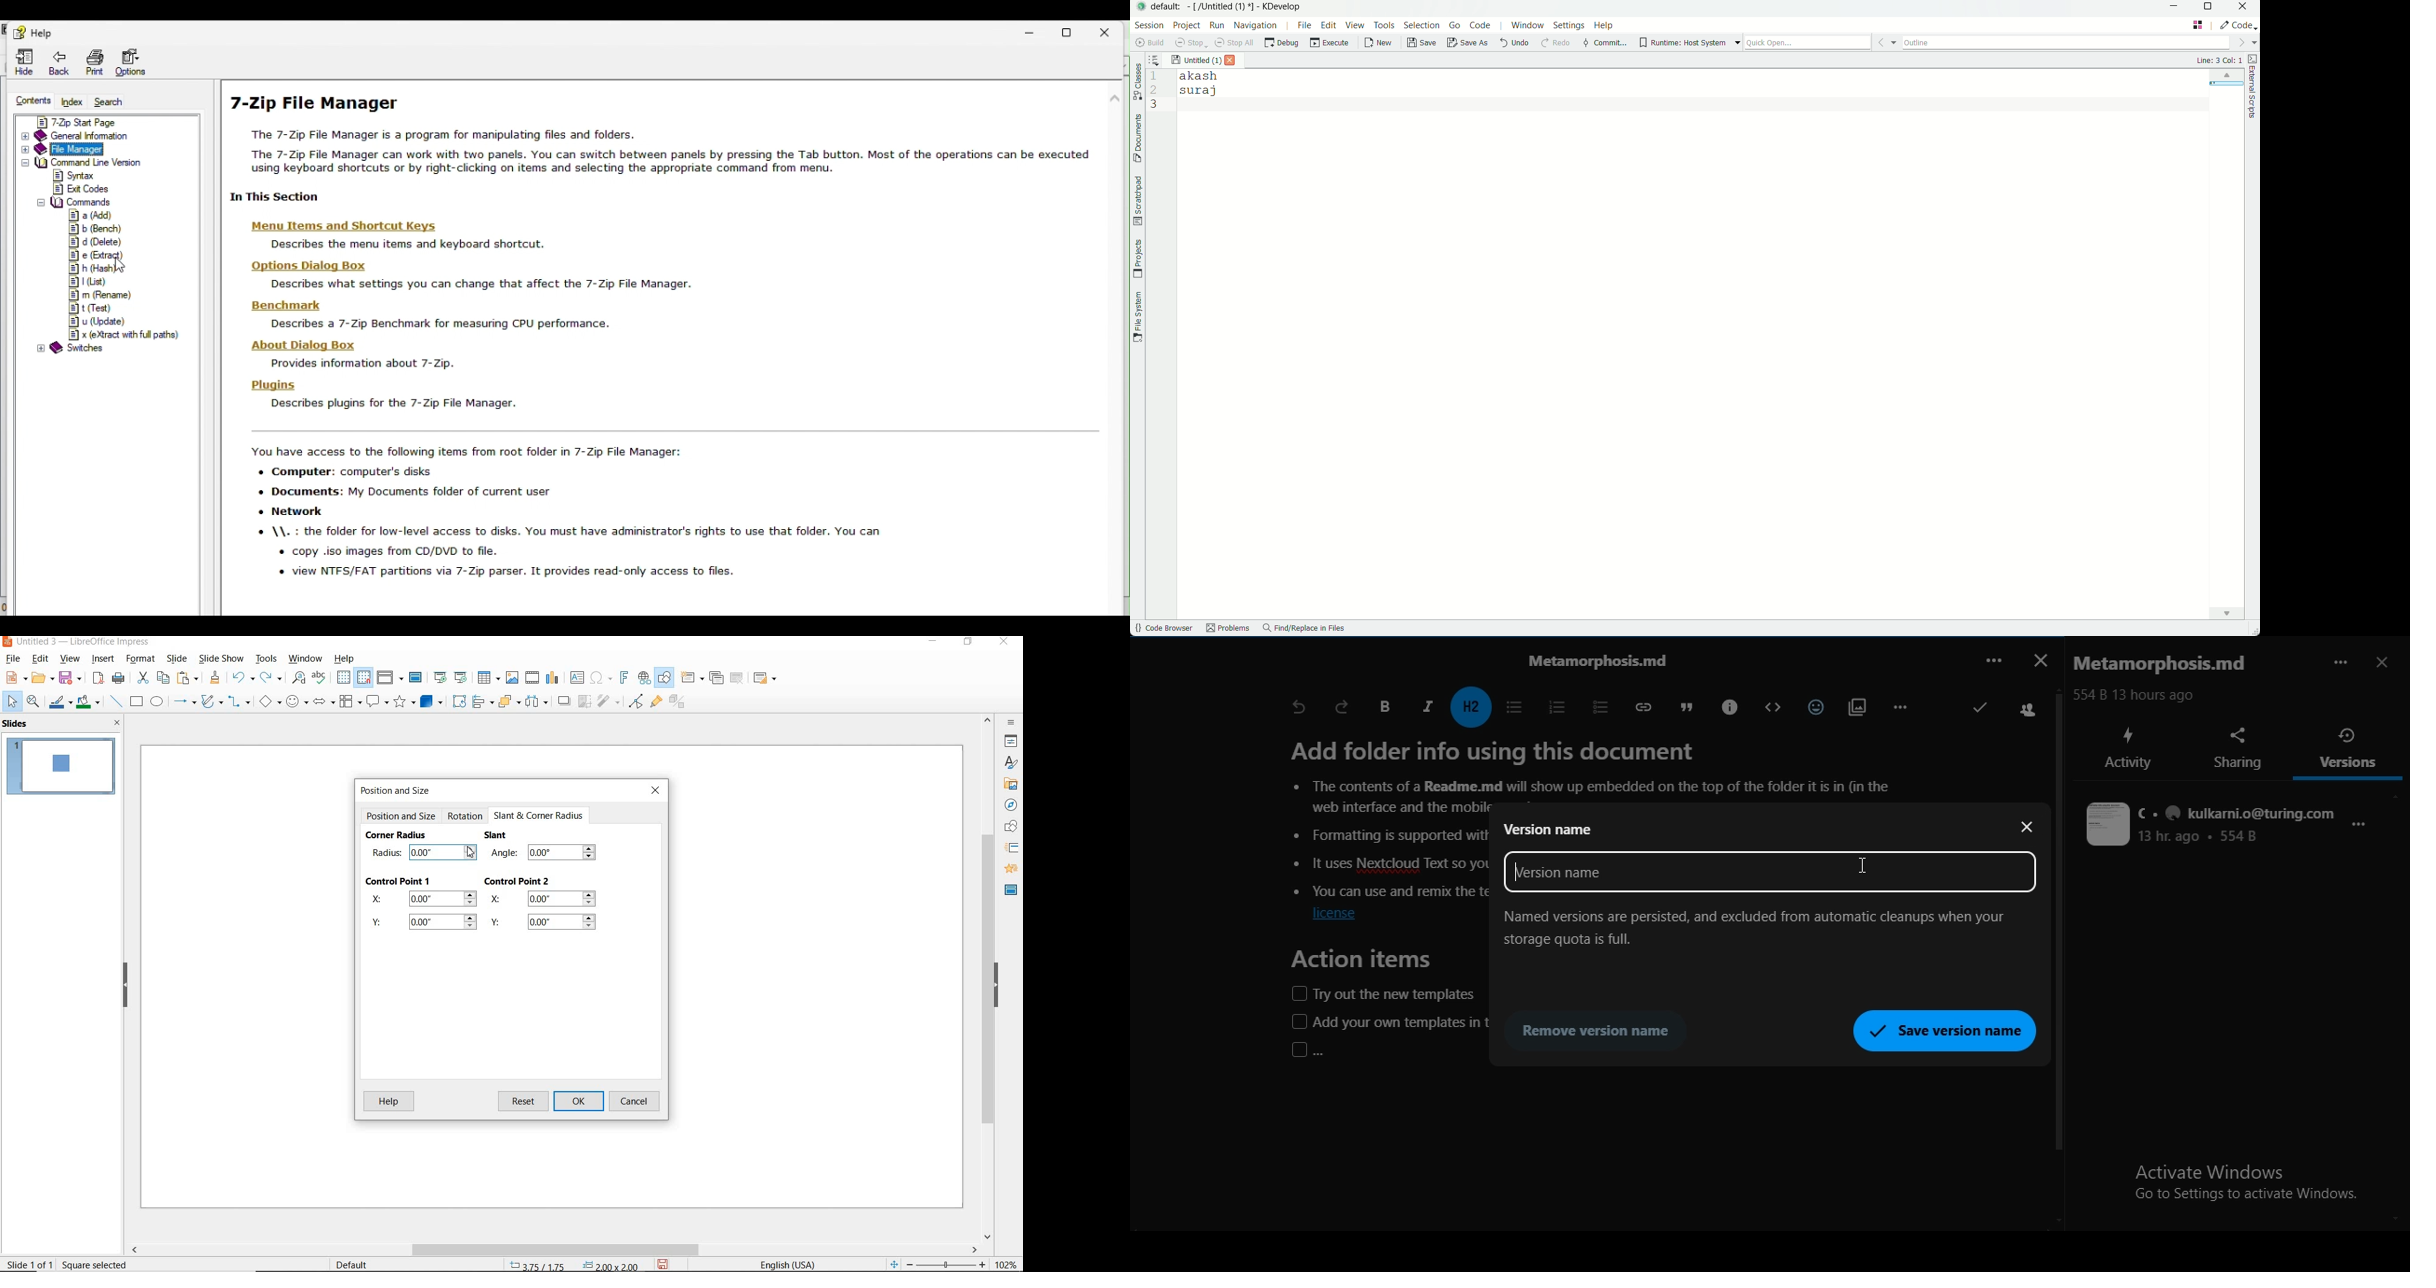 This screenshot has height=1288, width=2436. I want to click on OK, so click(579, 1103).